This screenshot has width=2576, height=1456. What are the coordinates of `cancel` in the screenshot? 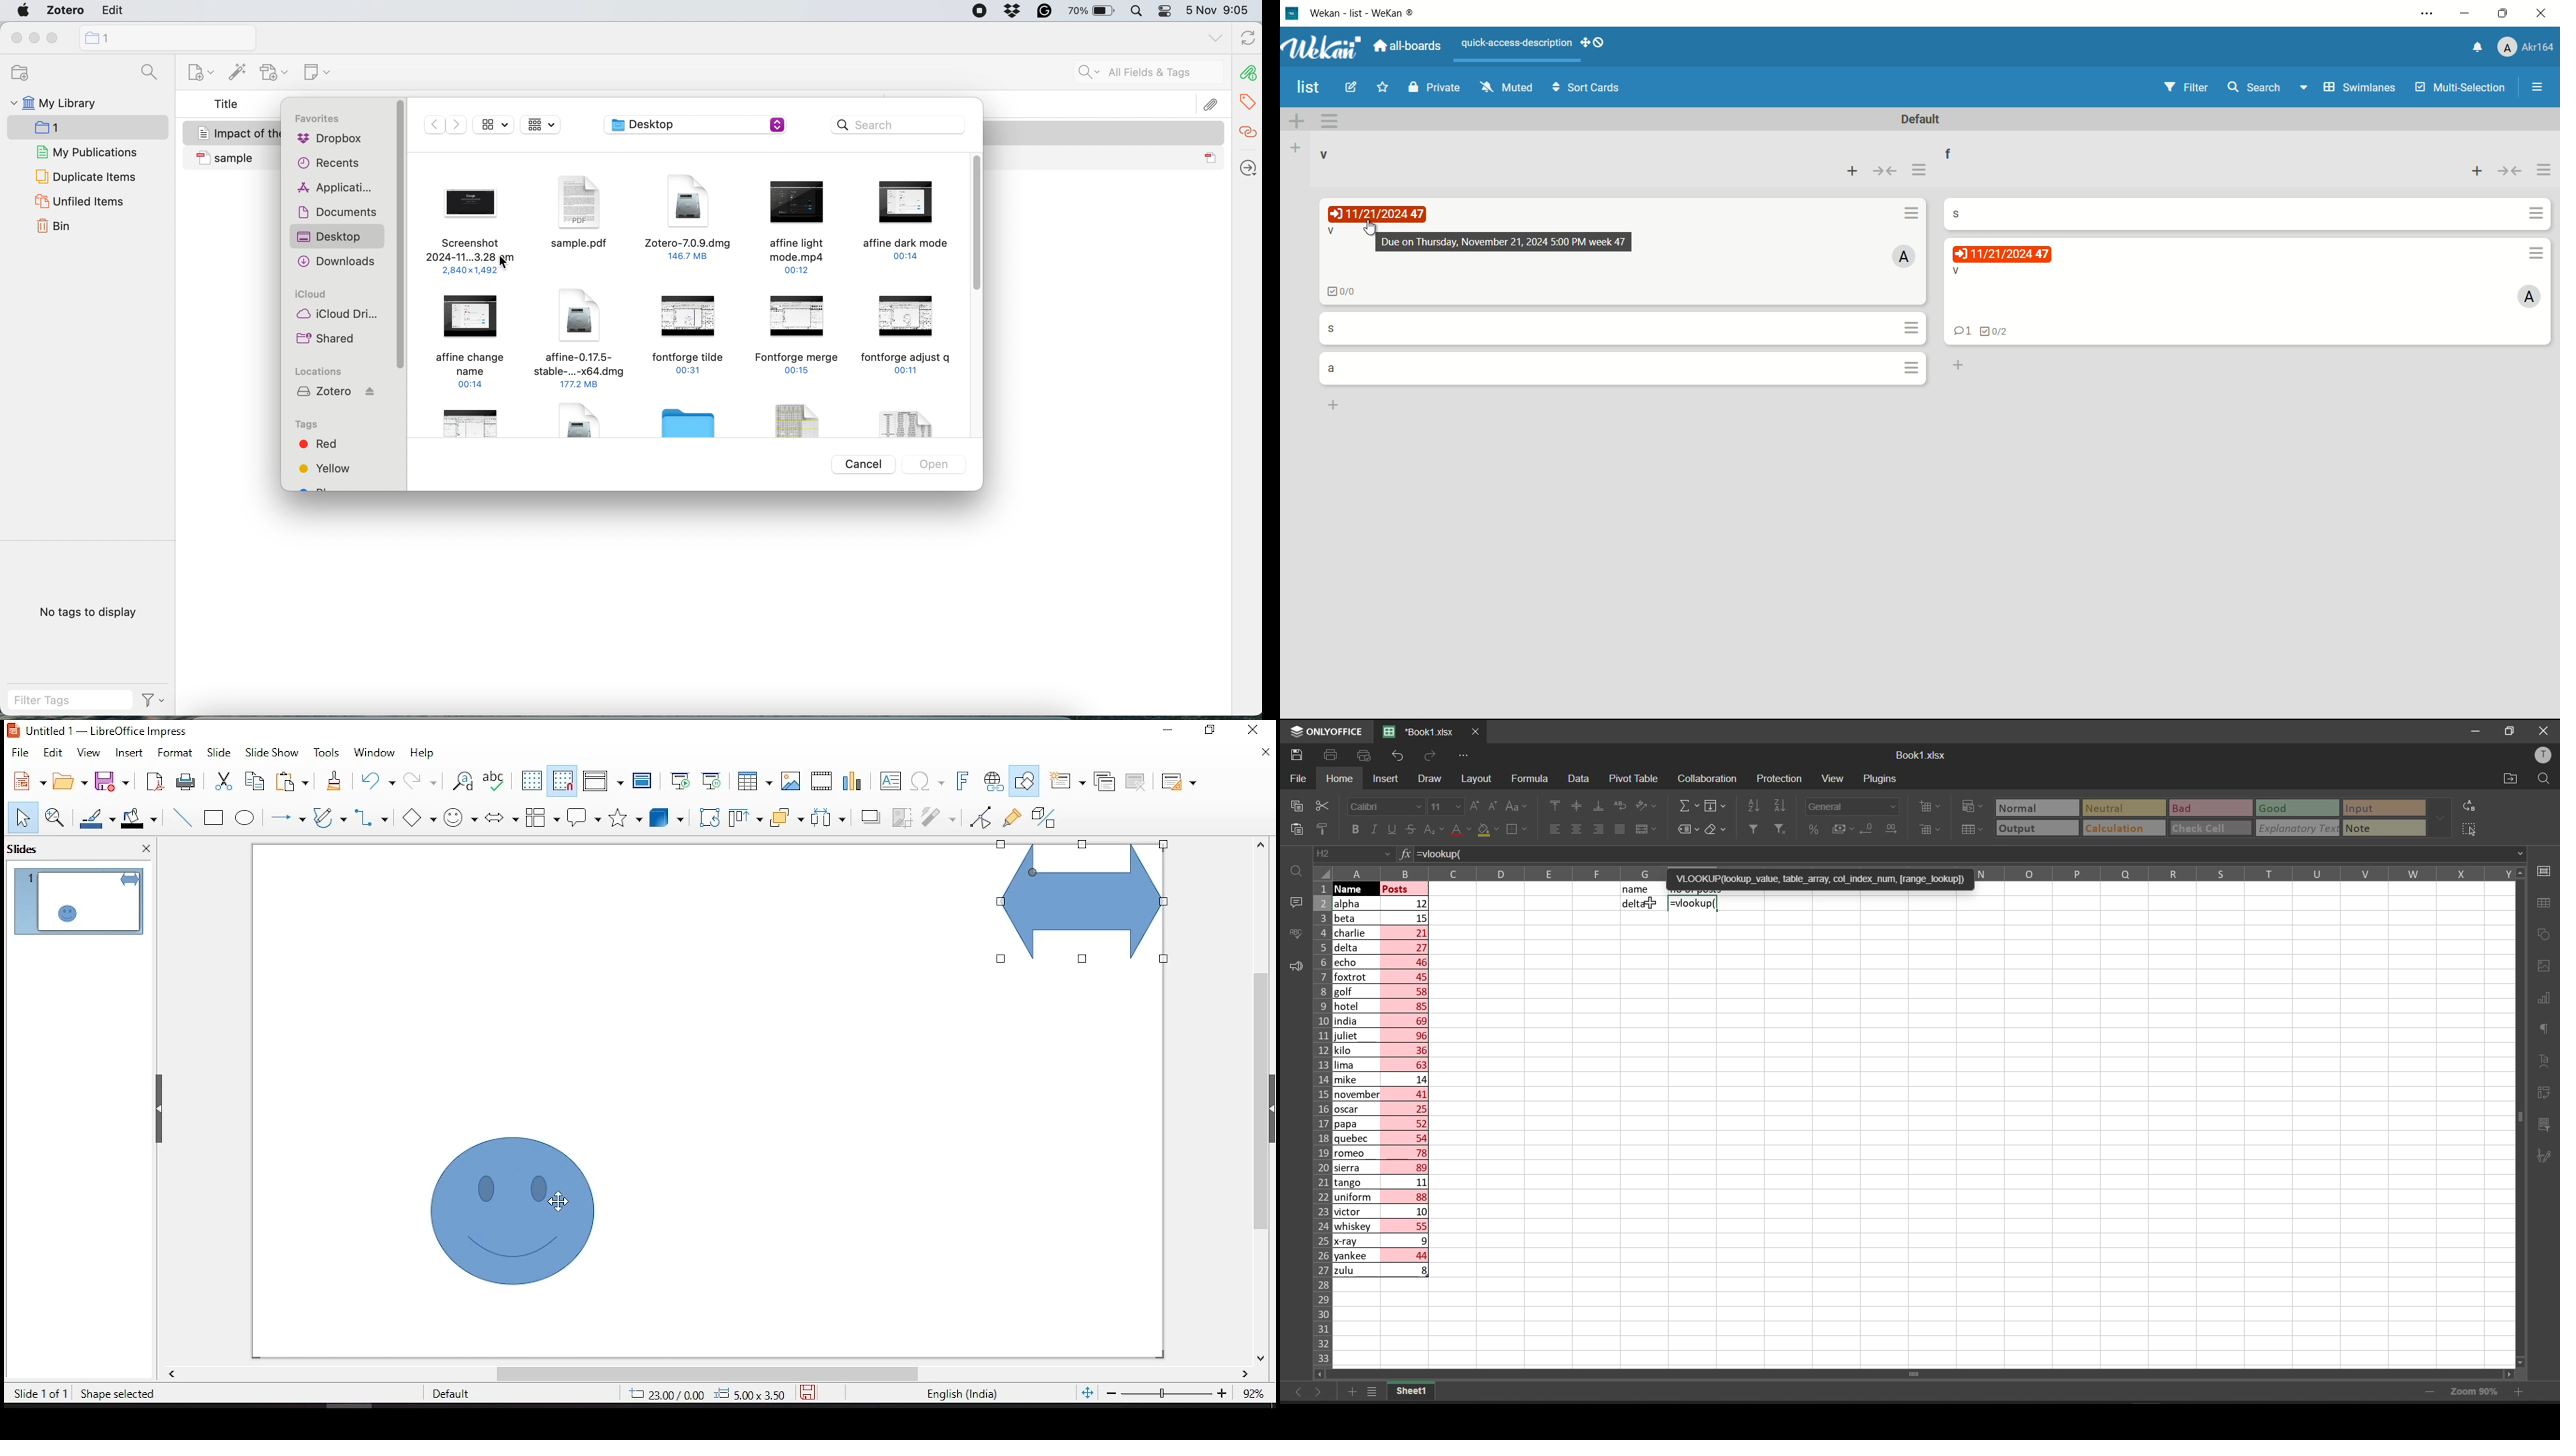 It's located at (866, 464).